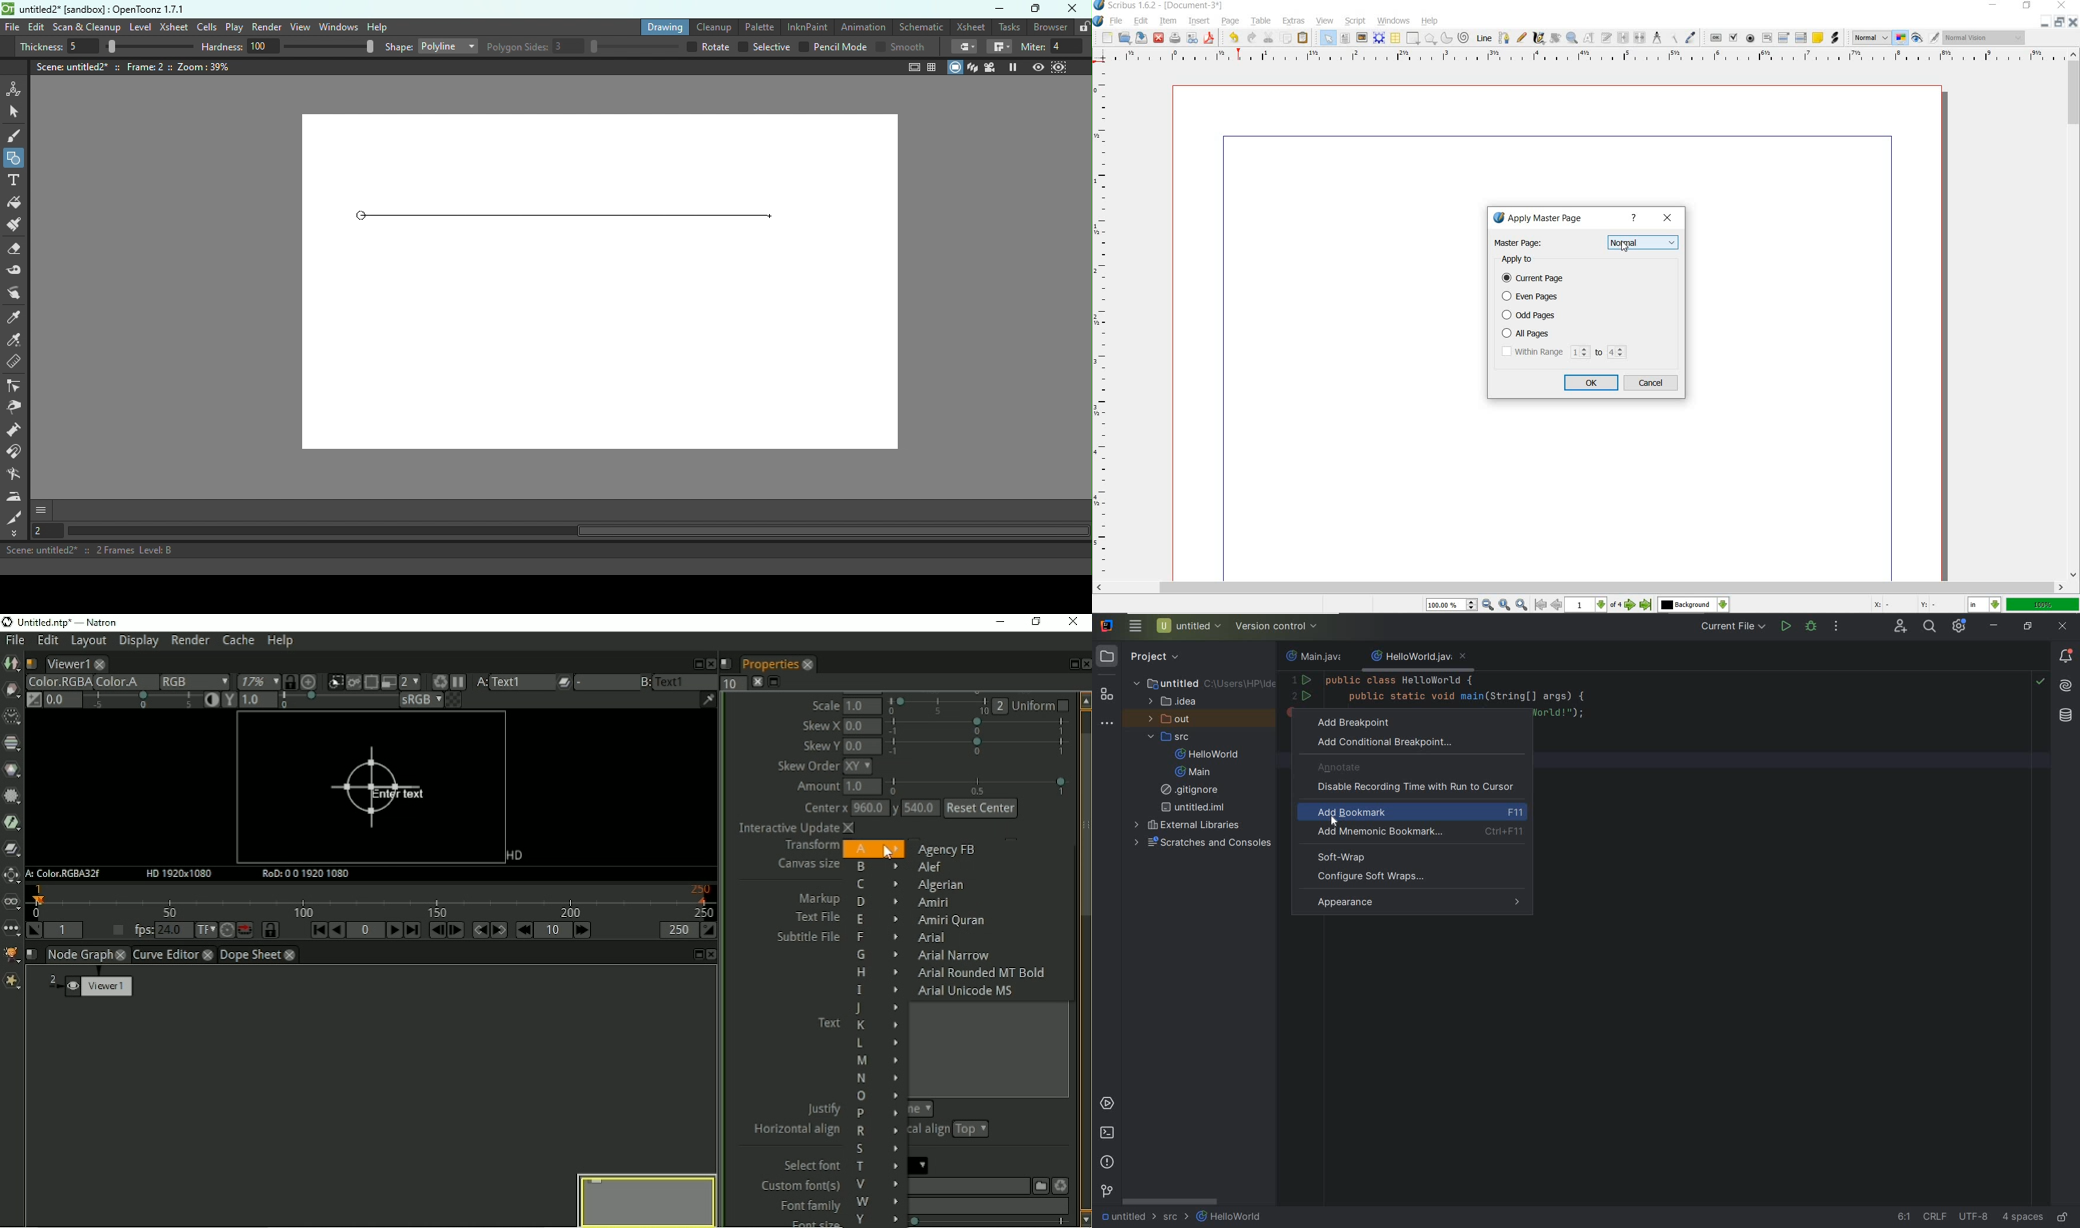 This screenshot has width=2100, height=1232. What do you see at coordinates (12, 954) in the screenshot?
I see `GMIC` at bounding box center [12, 954].